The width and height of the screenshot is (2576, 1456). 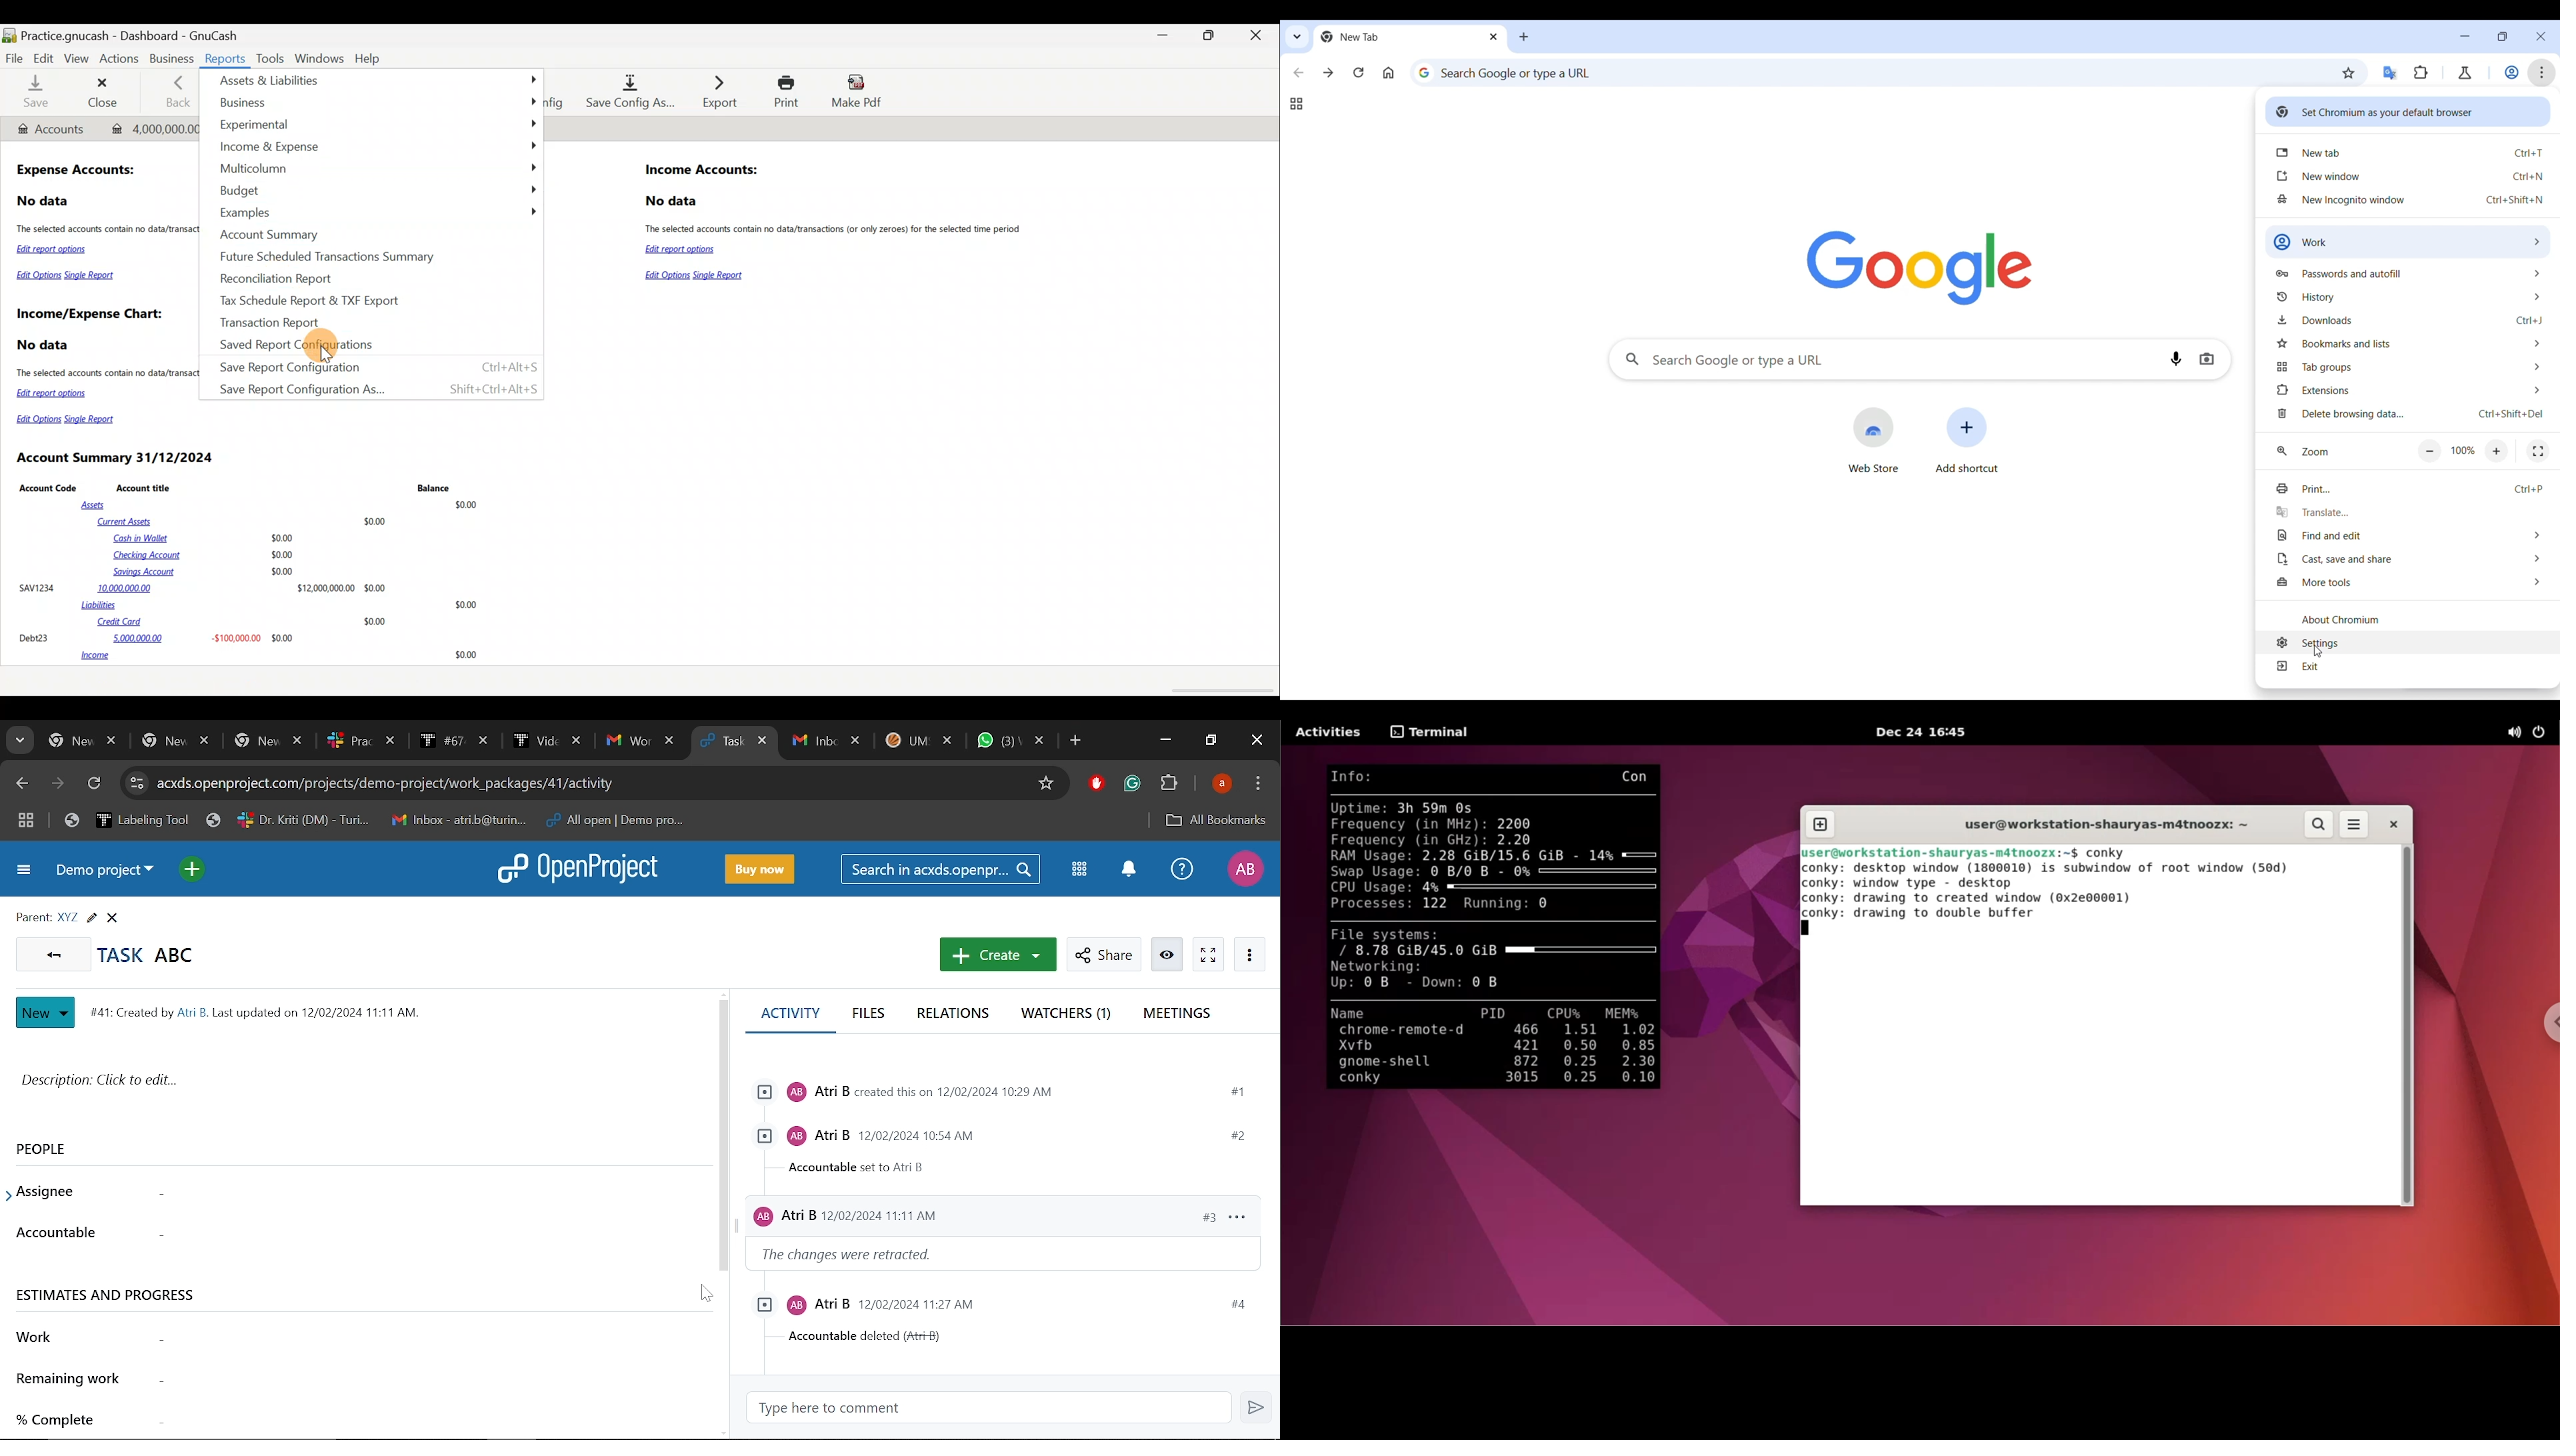 I want to click on Edit, so click(x=43, y=57).